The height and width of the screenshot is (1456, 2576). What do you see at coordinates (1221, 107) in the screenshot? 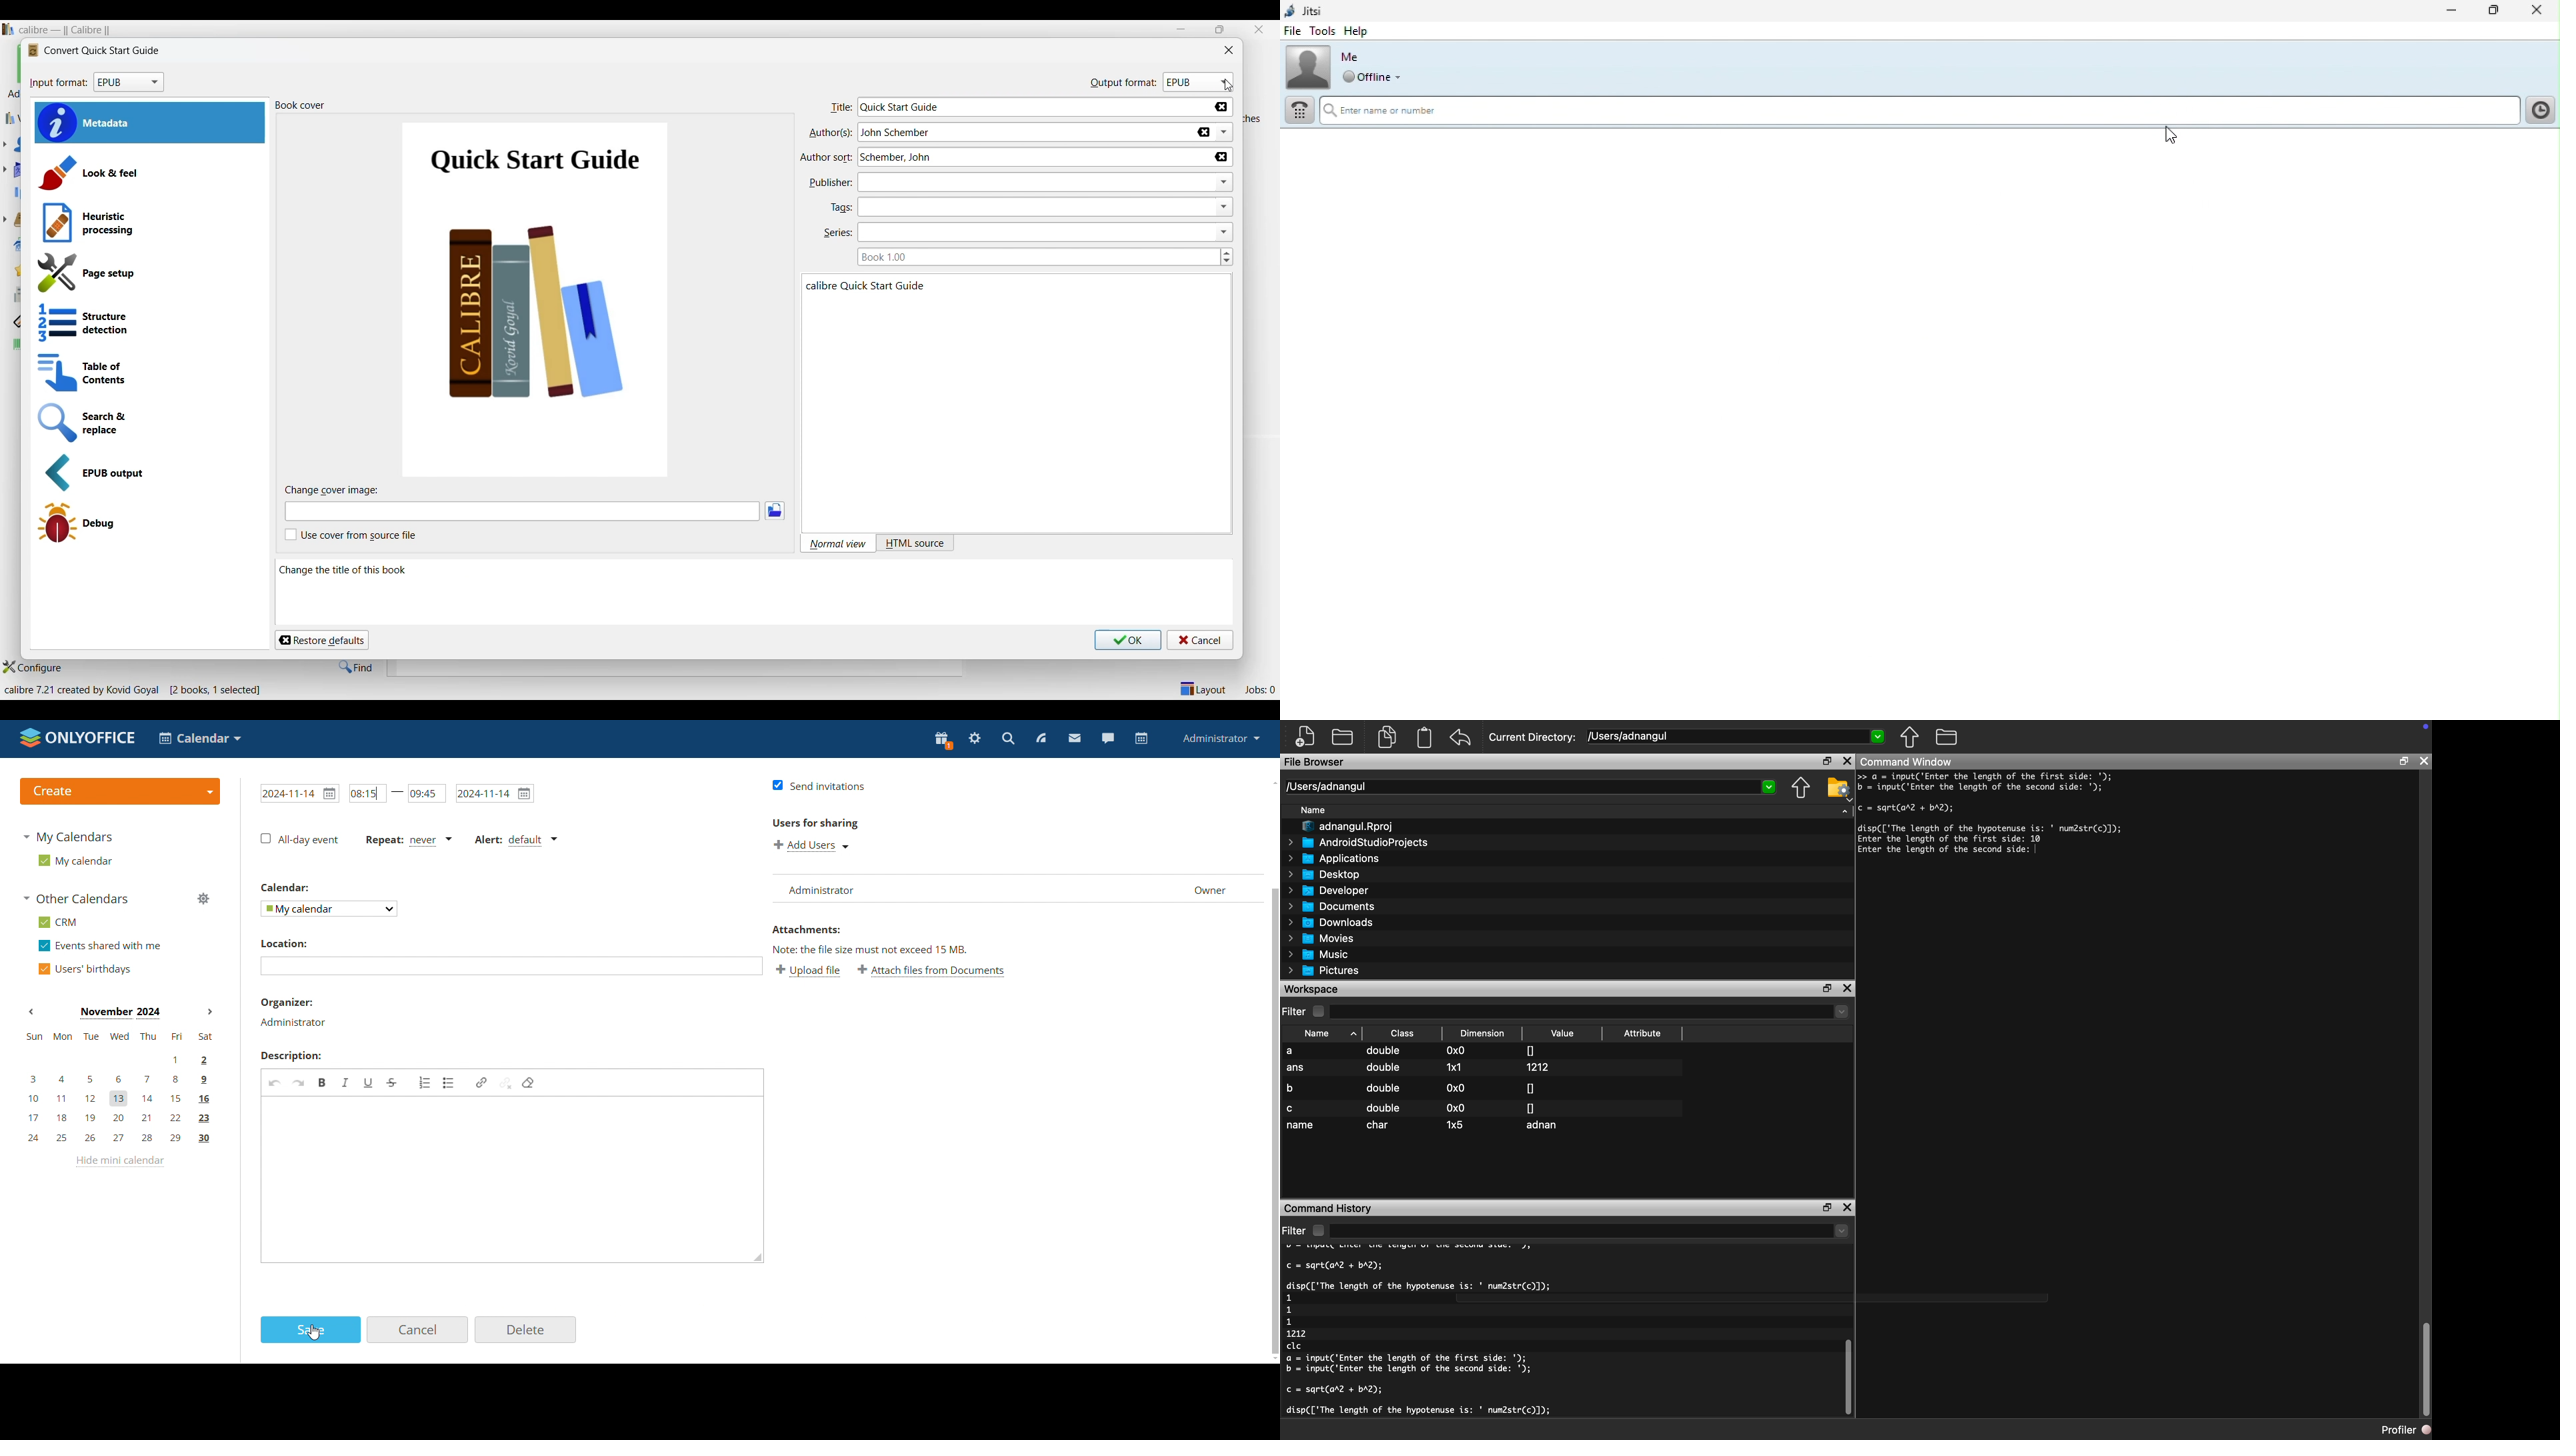
I see `Delete title` at bounding box center [1221, 107].